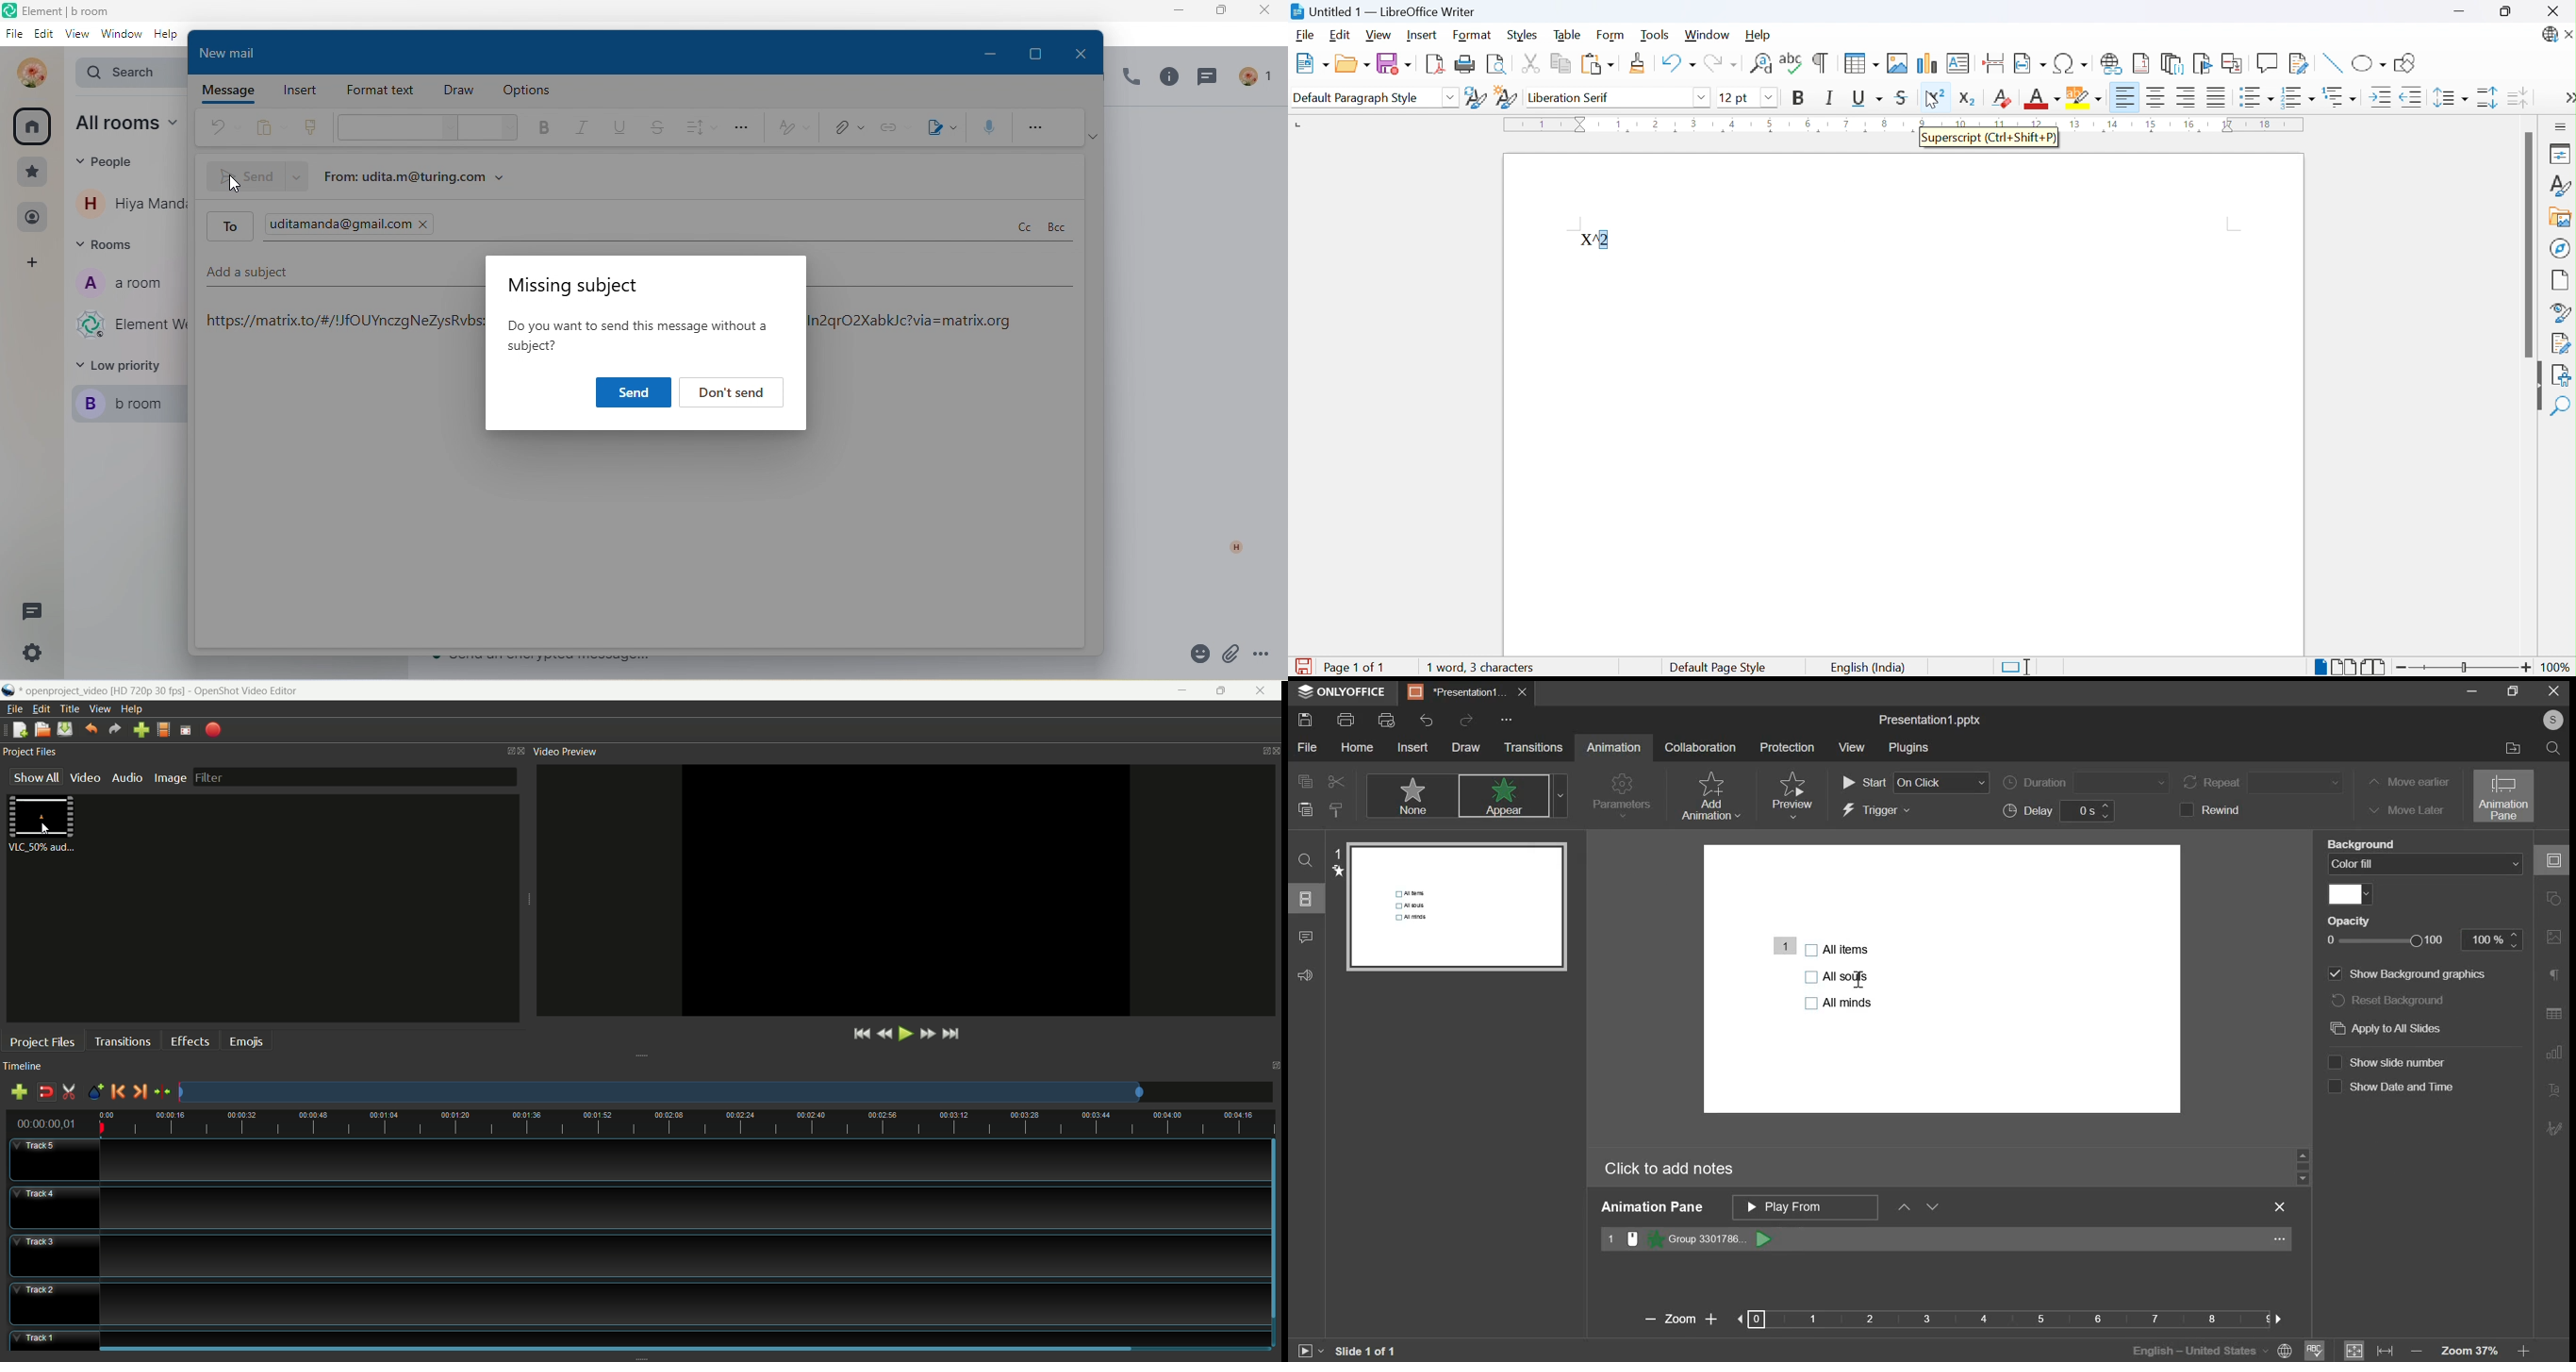 The width and height of the screenshot is (2576, 1372). Describe the element at coordinates (31, 612) in the screenshot. I see `thread` at that location.